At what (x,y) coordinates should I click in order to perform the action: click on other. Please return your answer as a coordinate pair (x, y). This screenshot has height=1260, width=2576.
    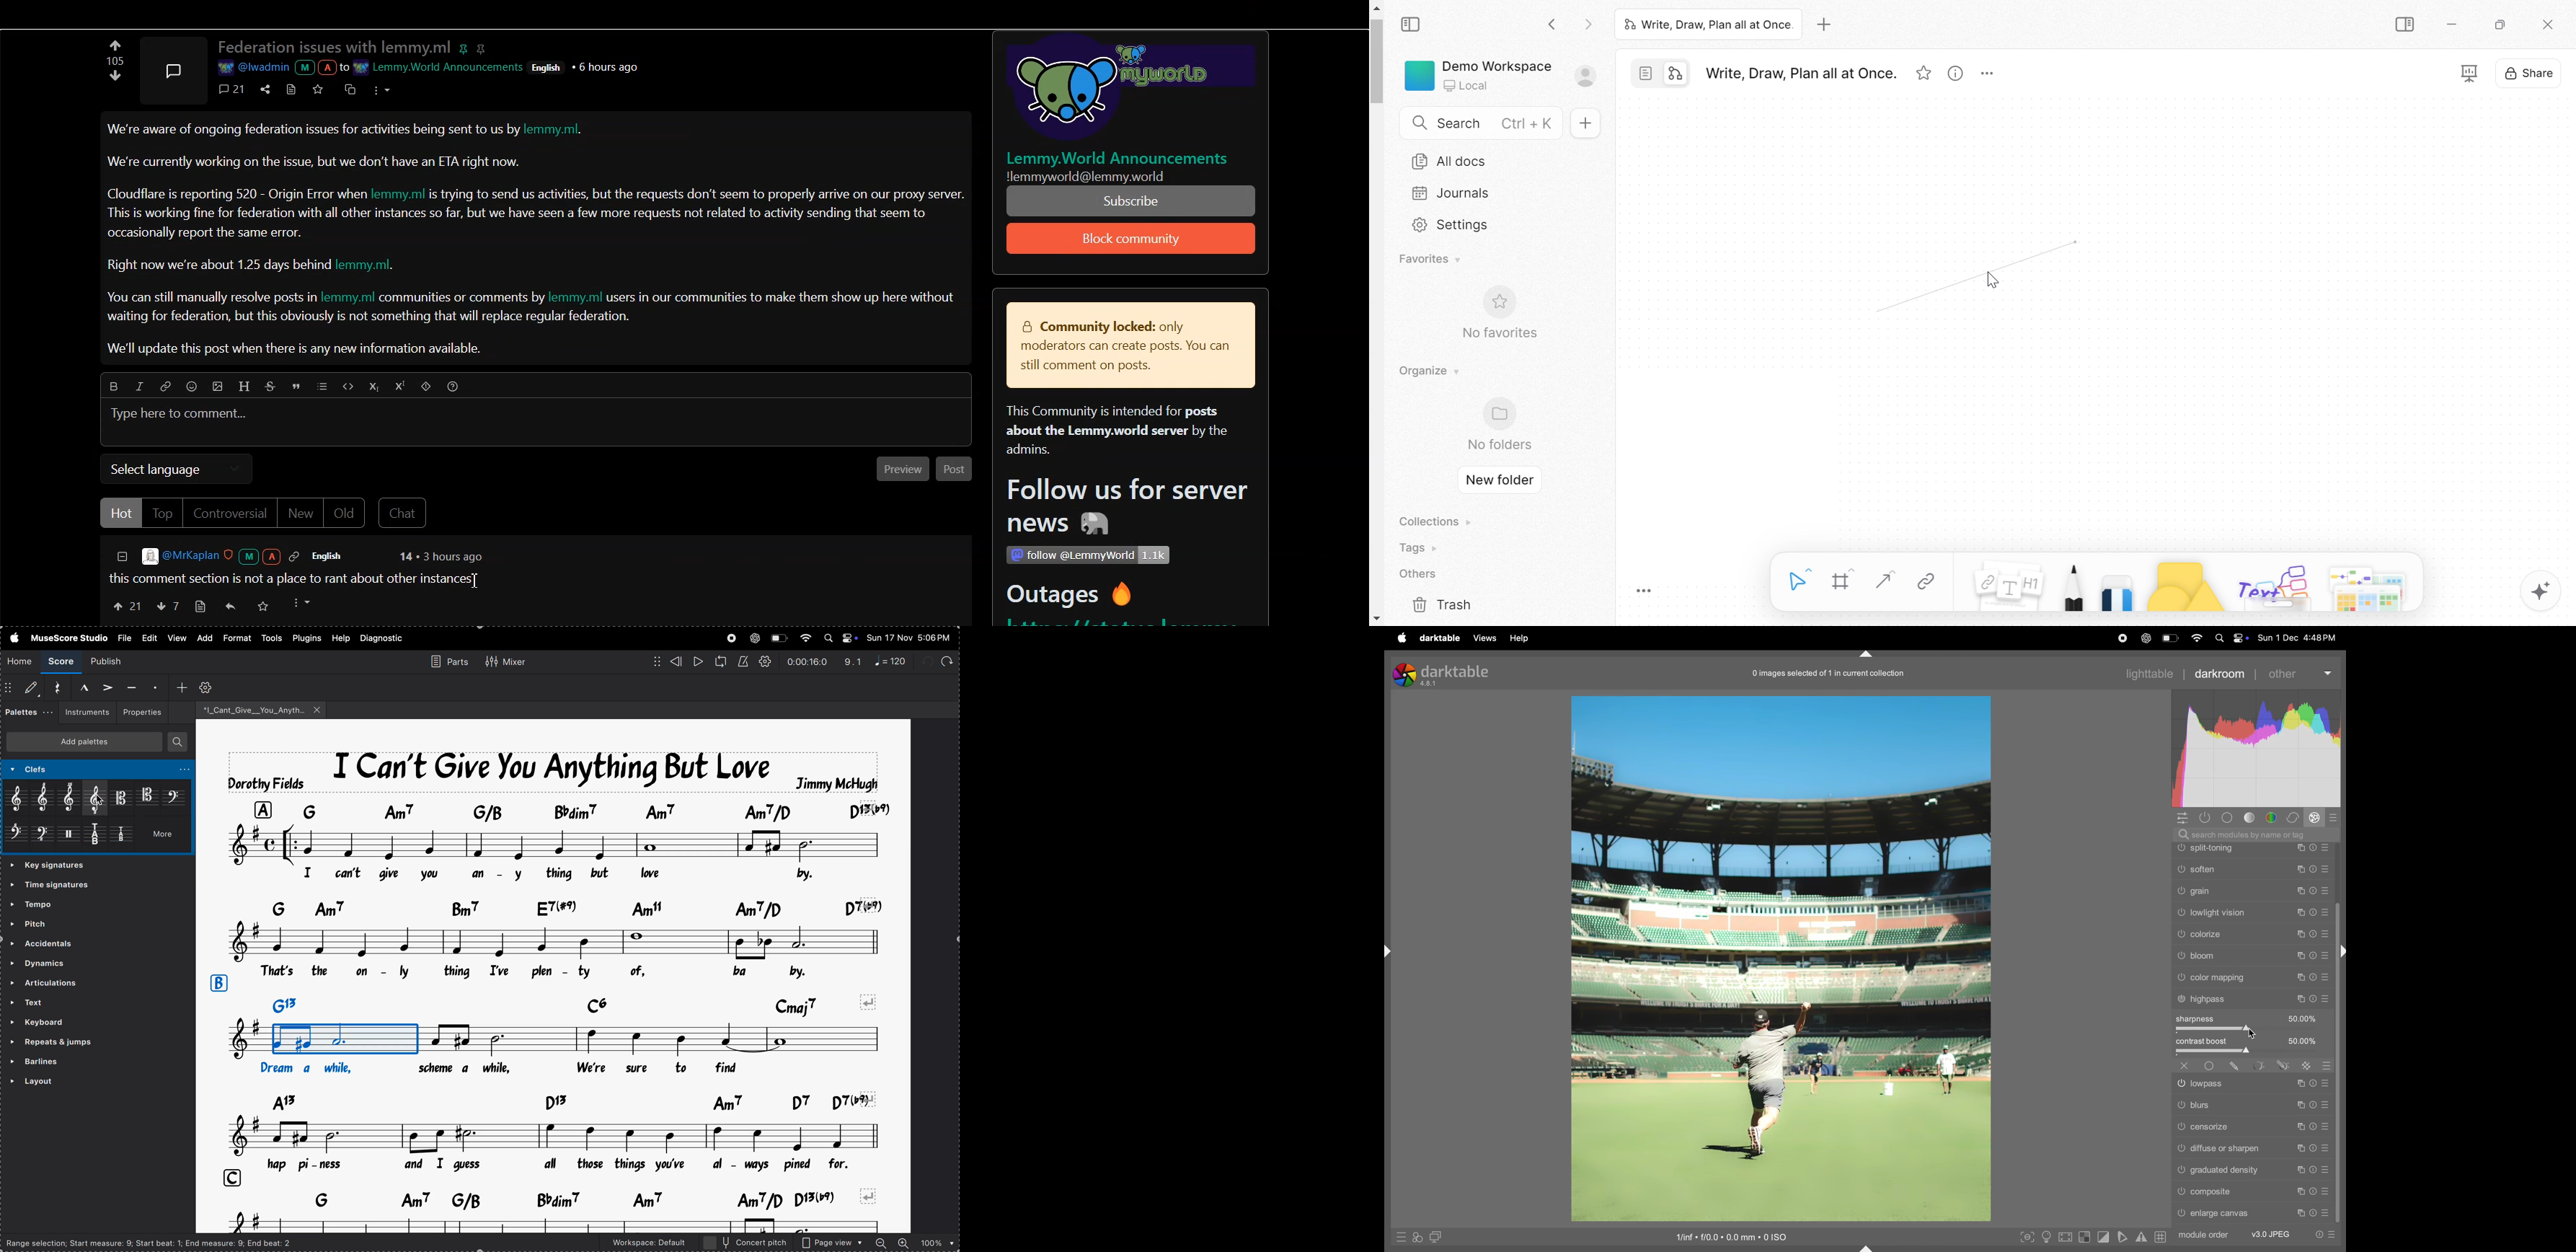
    Looking at the image, I should click on (2296, 674).